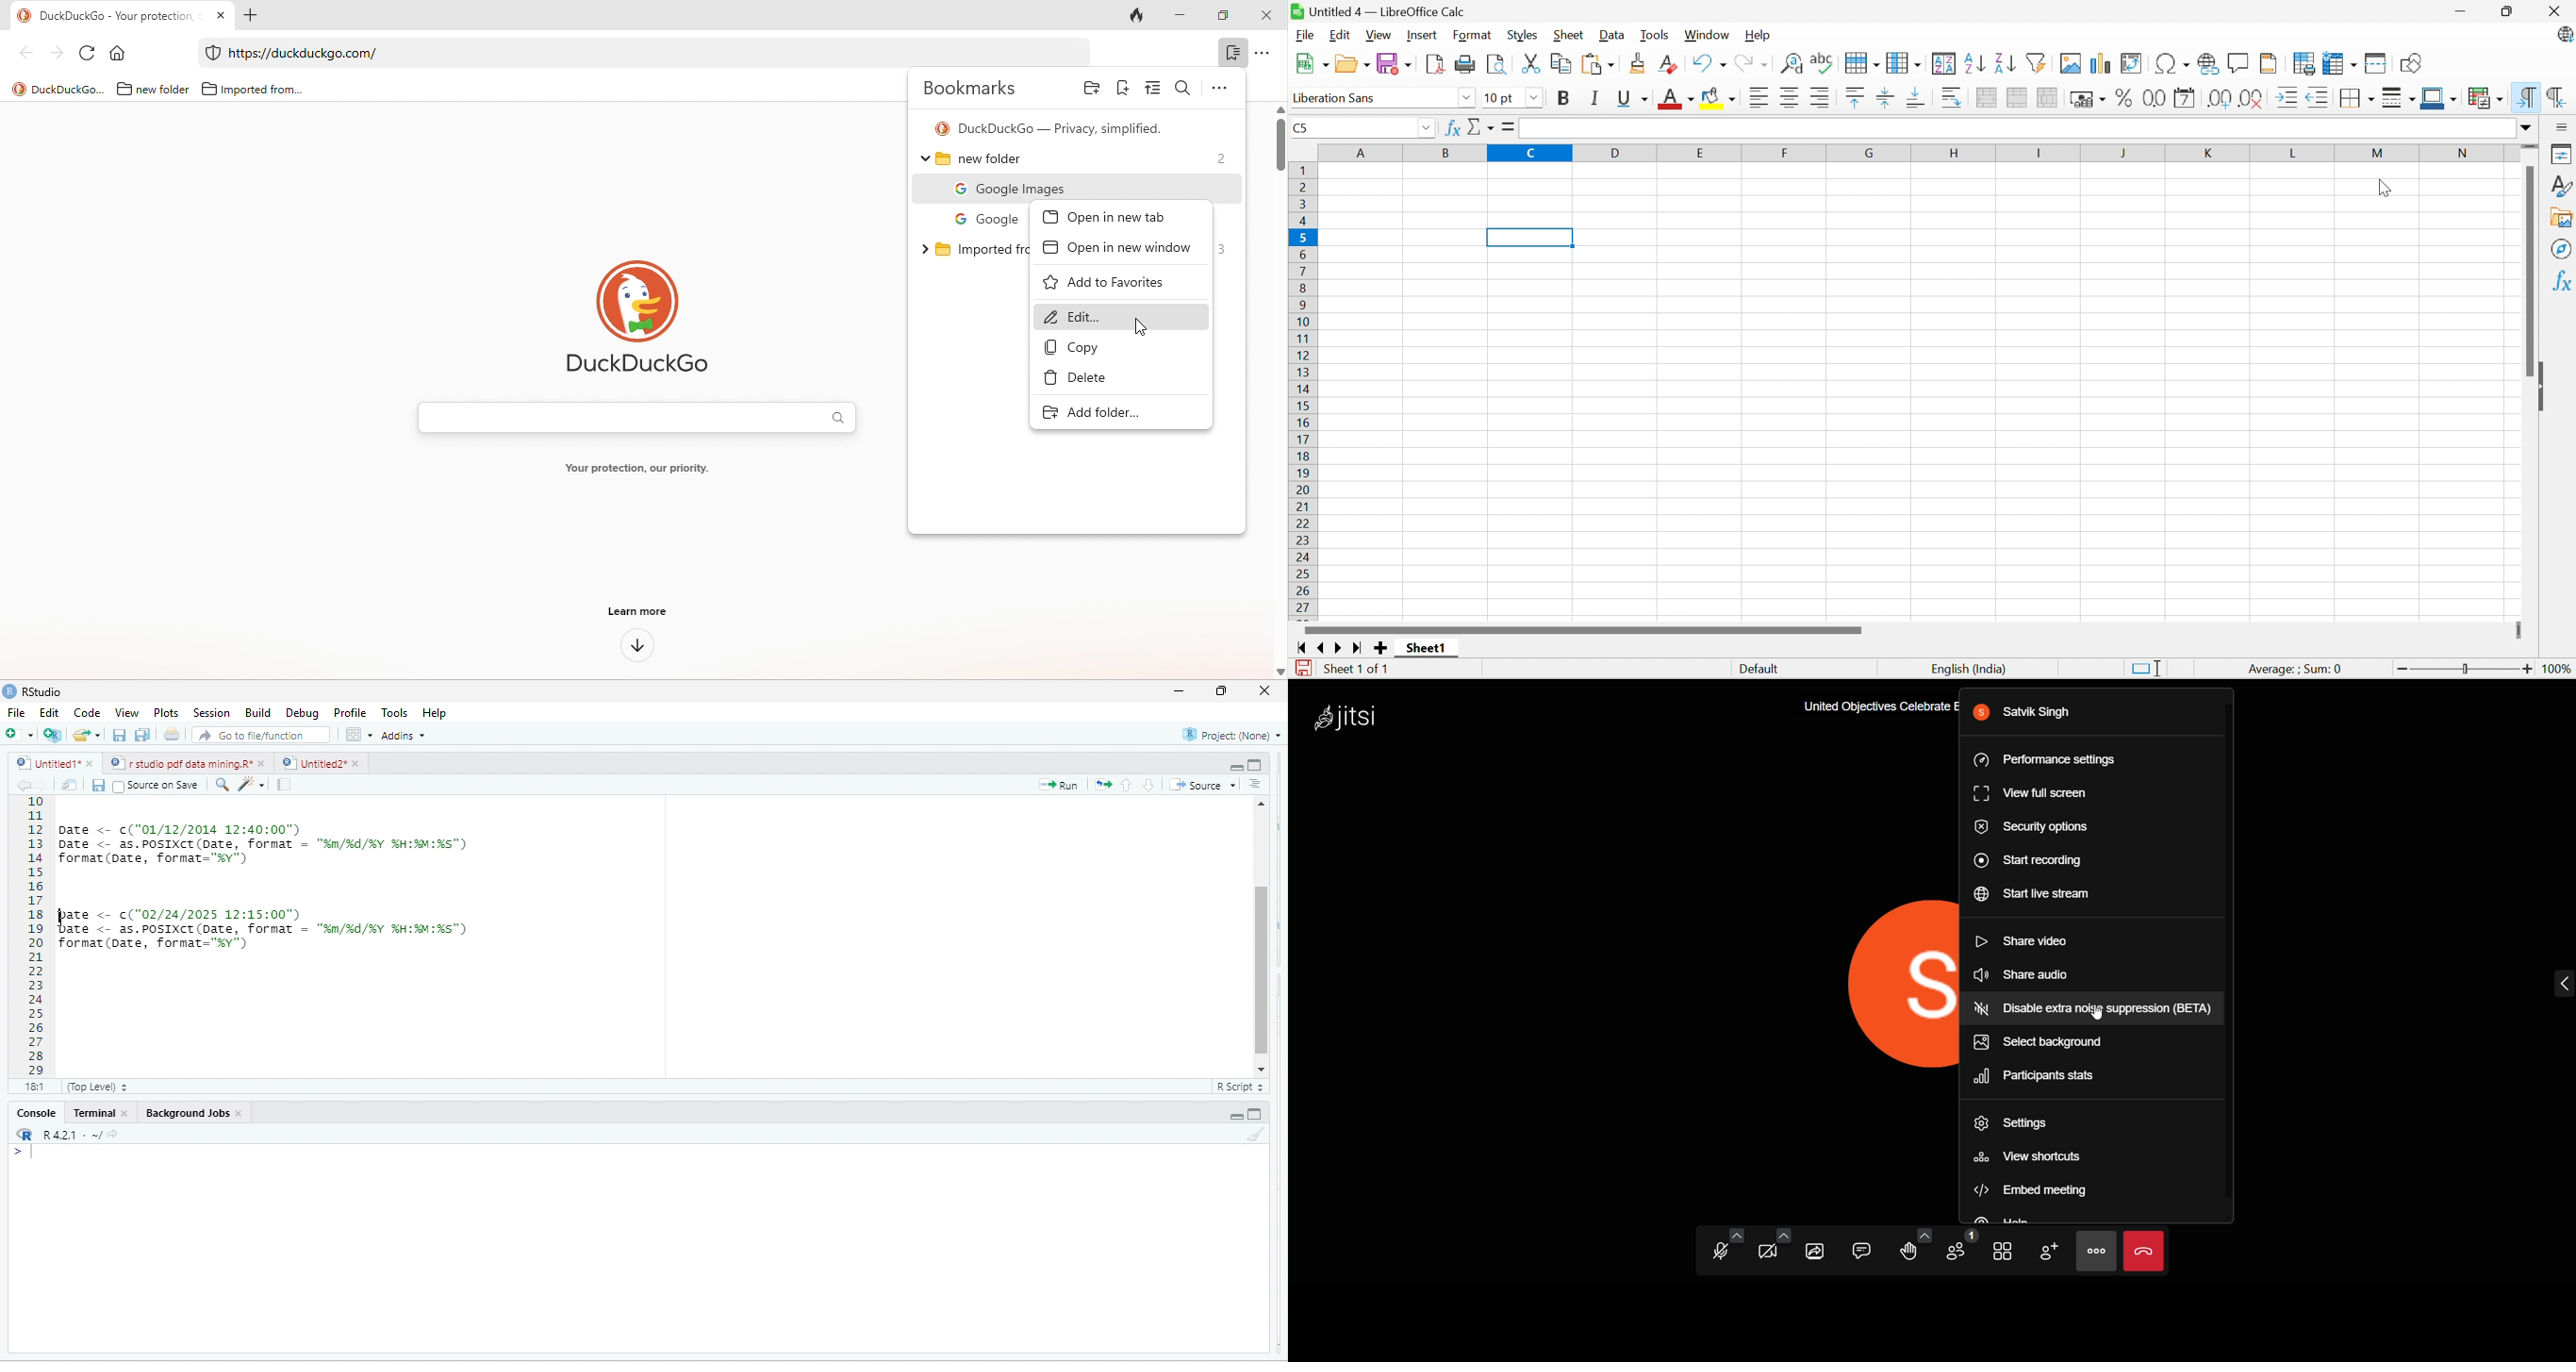  I want to click on create a project, so click(51, 735).